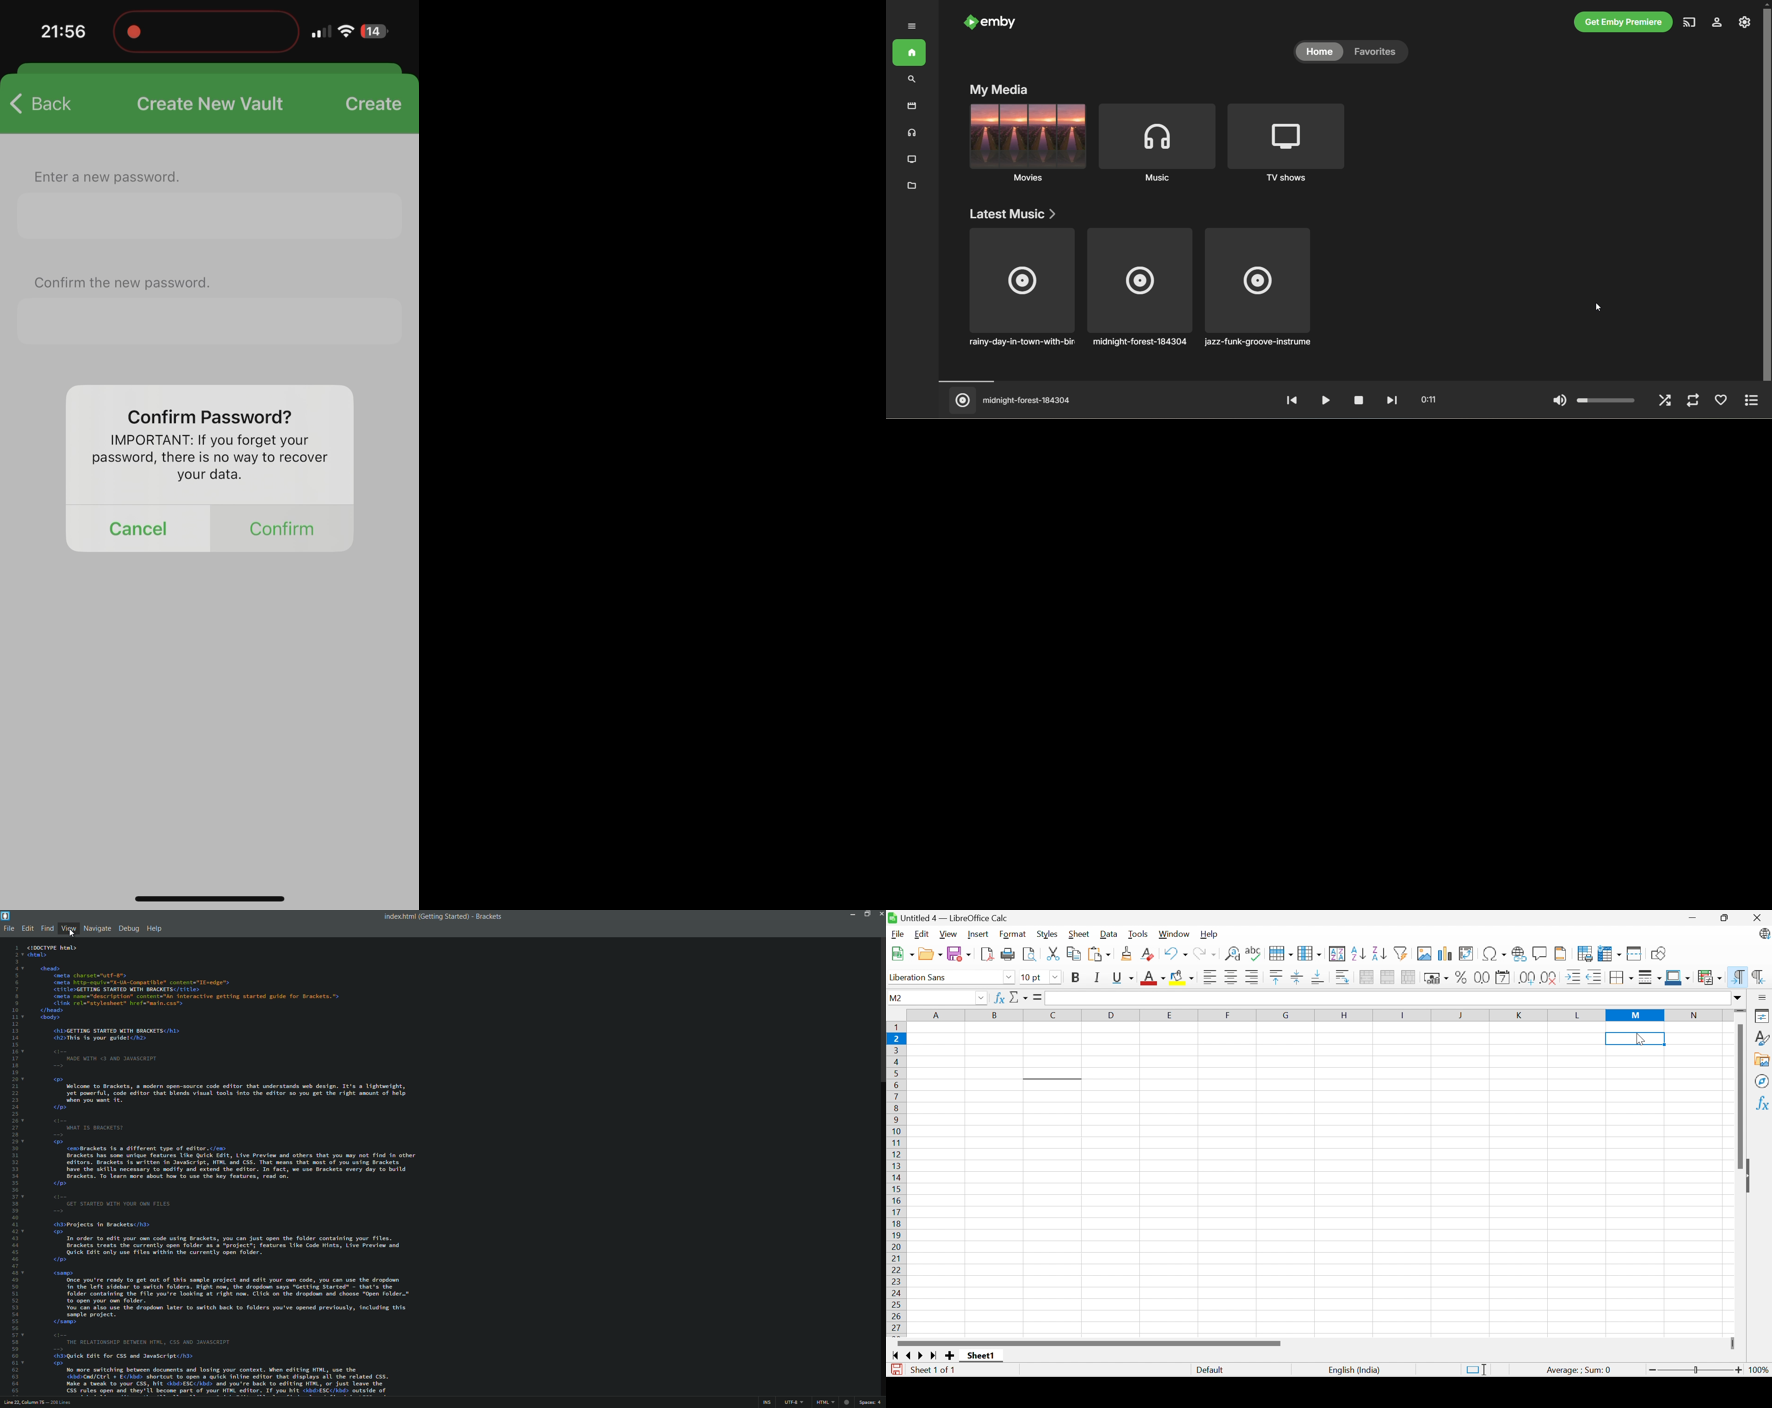 Image resolution: width=1792 pixels, height=1428 pixels. Describe the element at coordinates (932, 1356) in the screenshot. I see `Scroll to last sheet` at that location.